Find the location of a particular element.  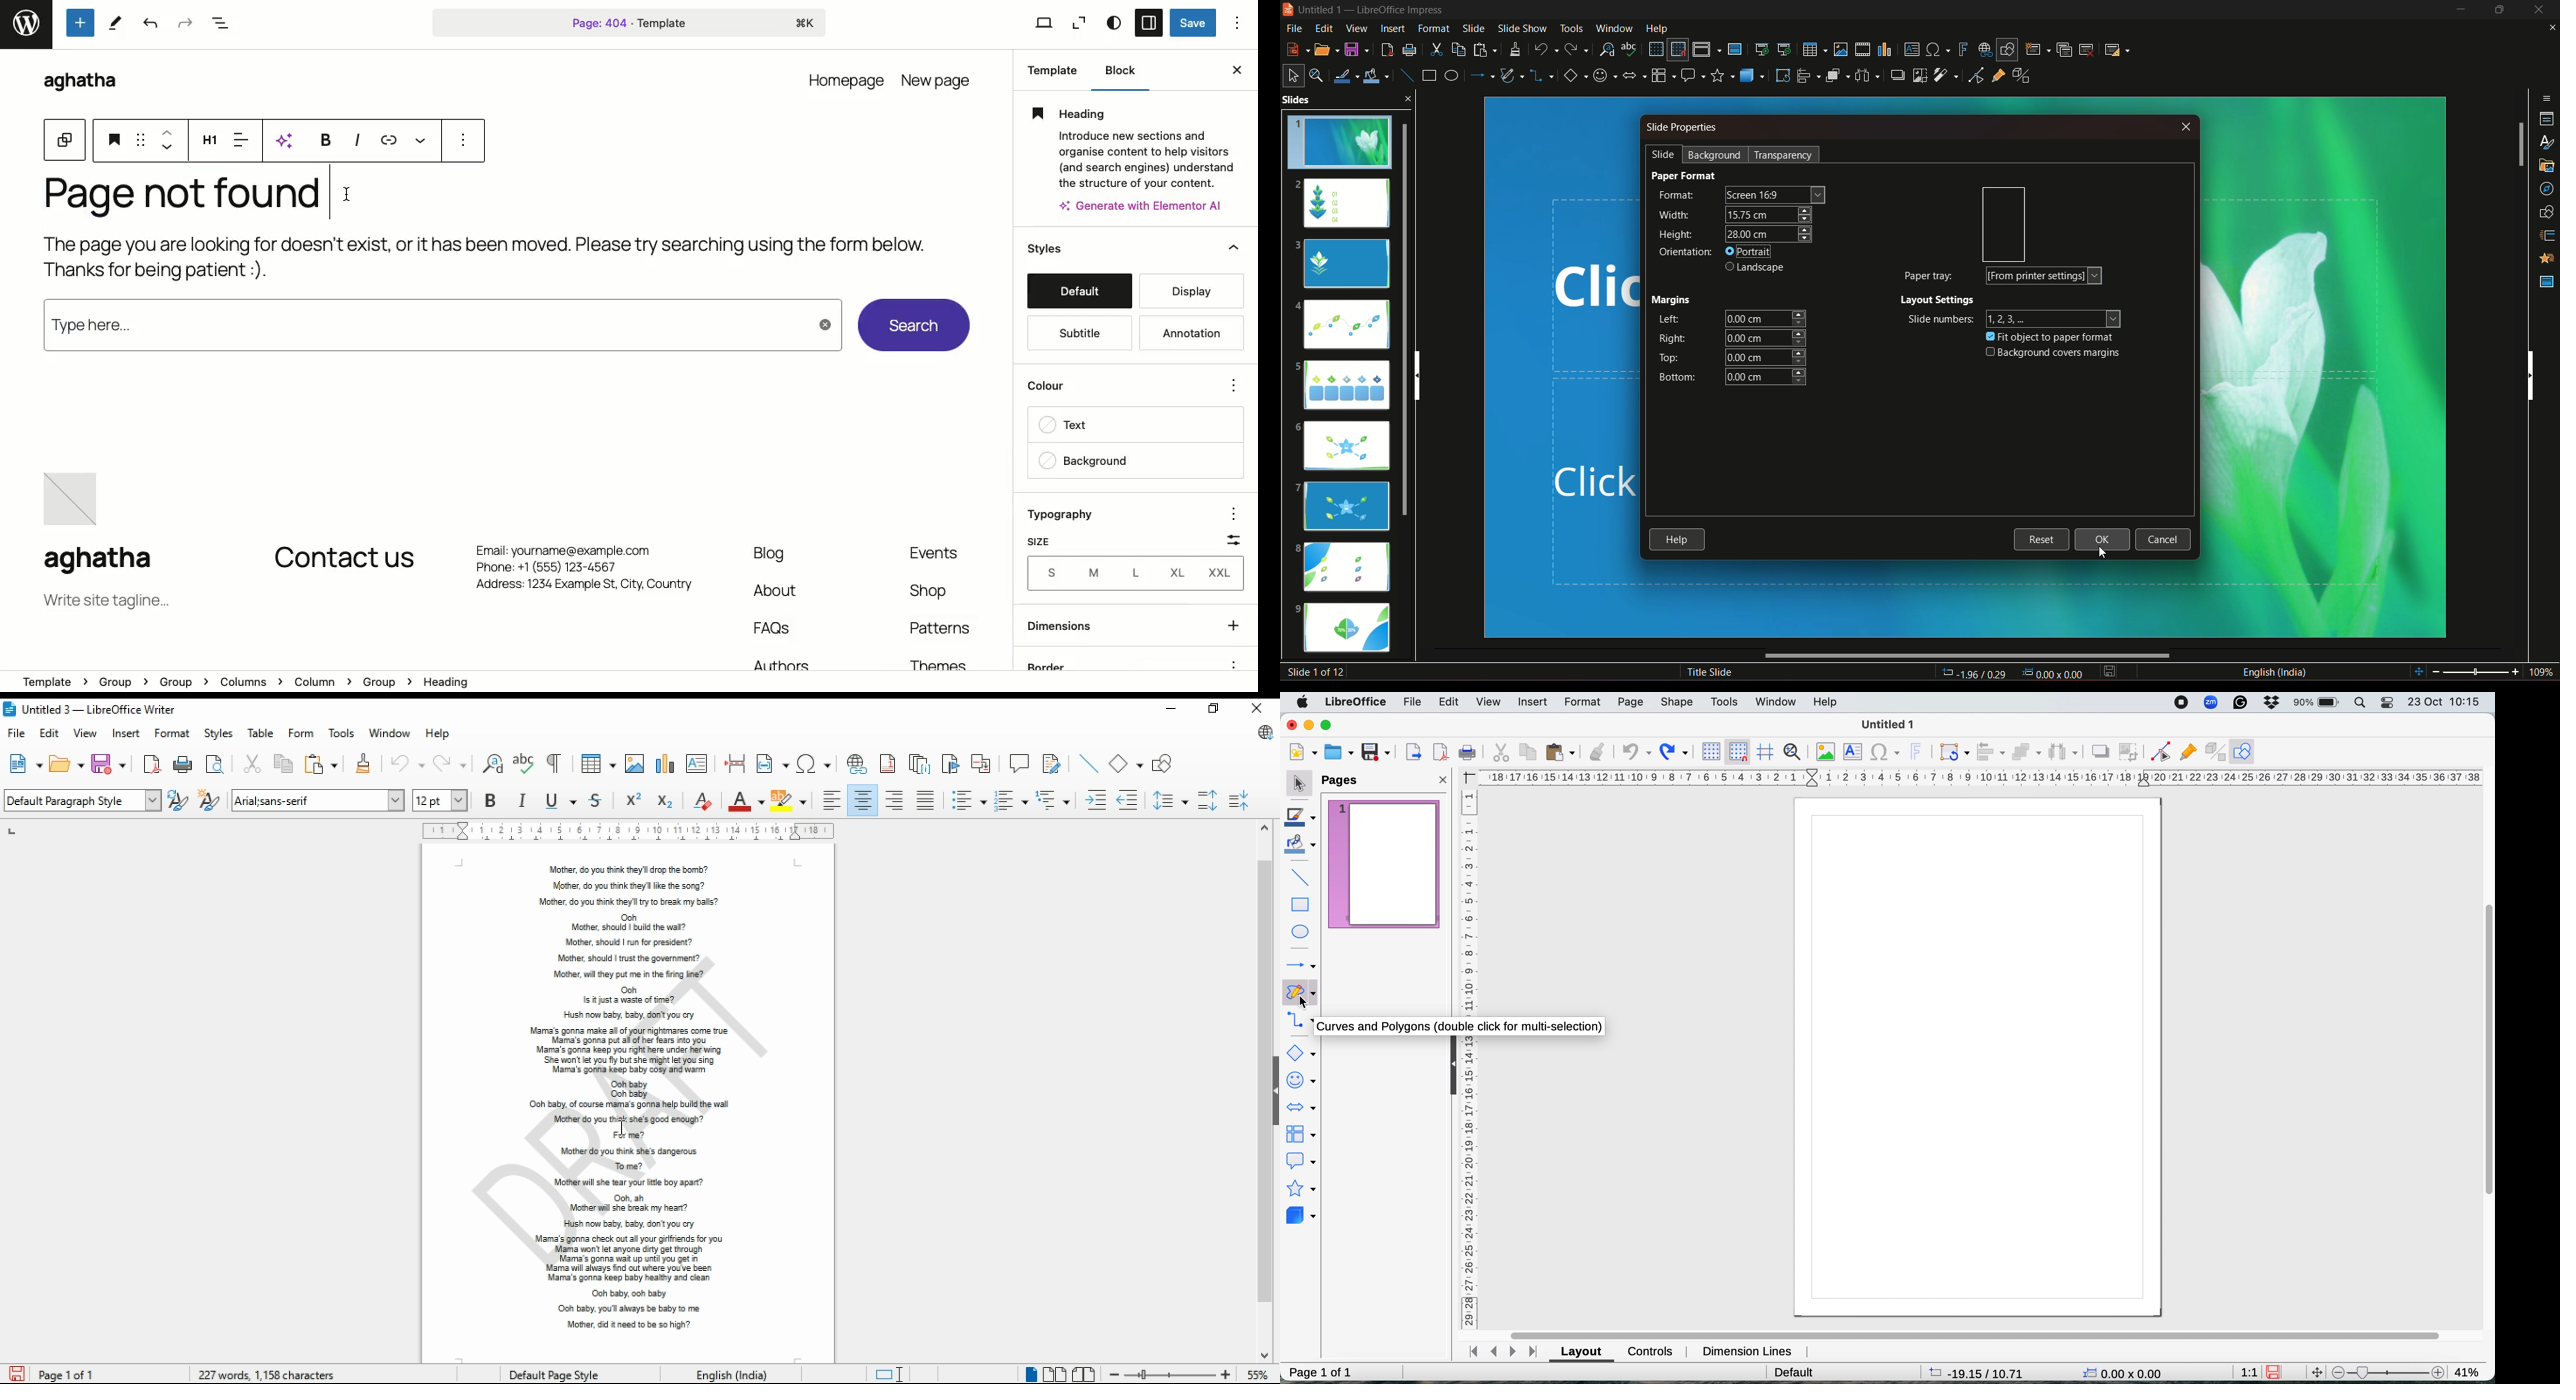

watermark is located at coordinates (620, 1115).